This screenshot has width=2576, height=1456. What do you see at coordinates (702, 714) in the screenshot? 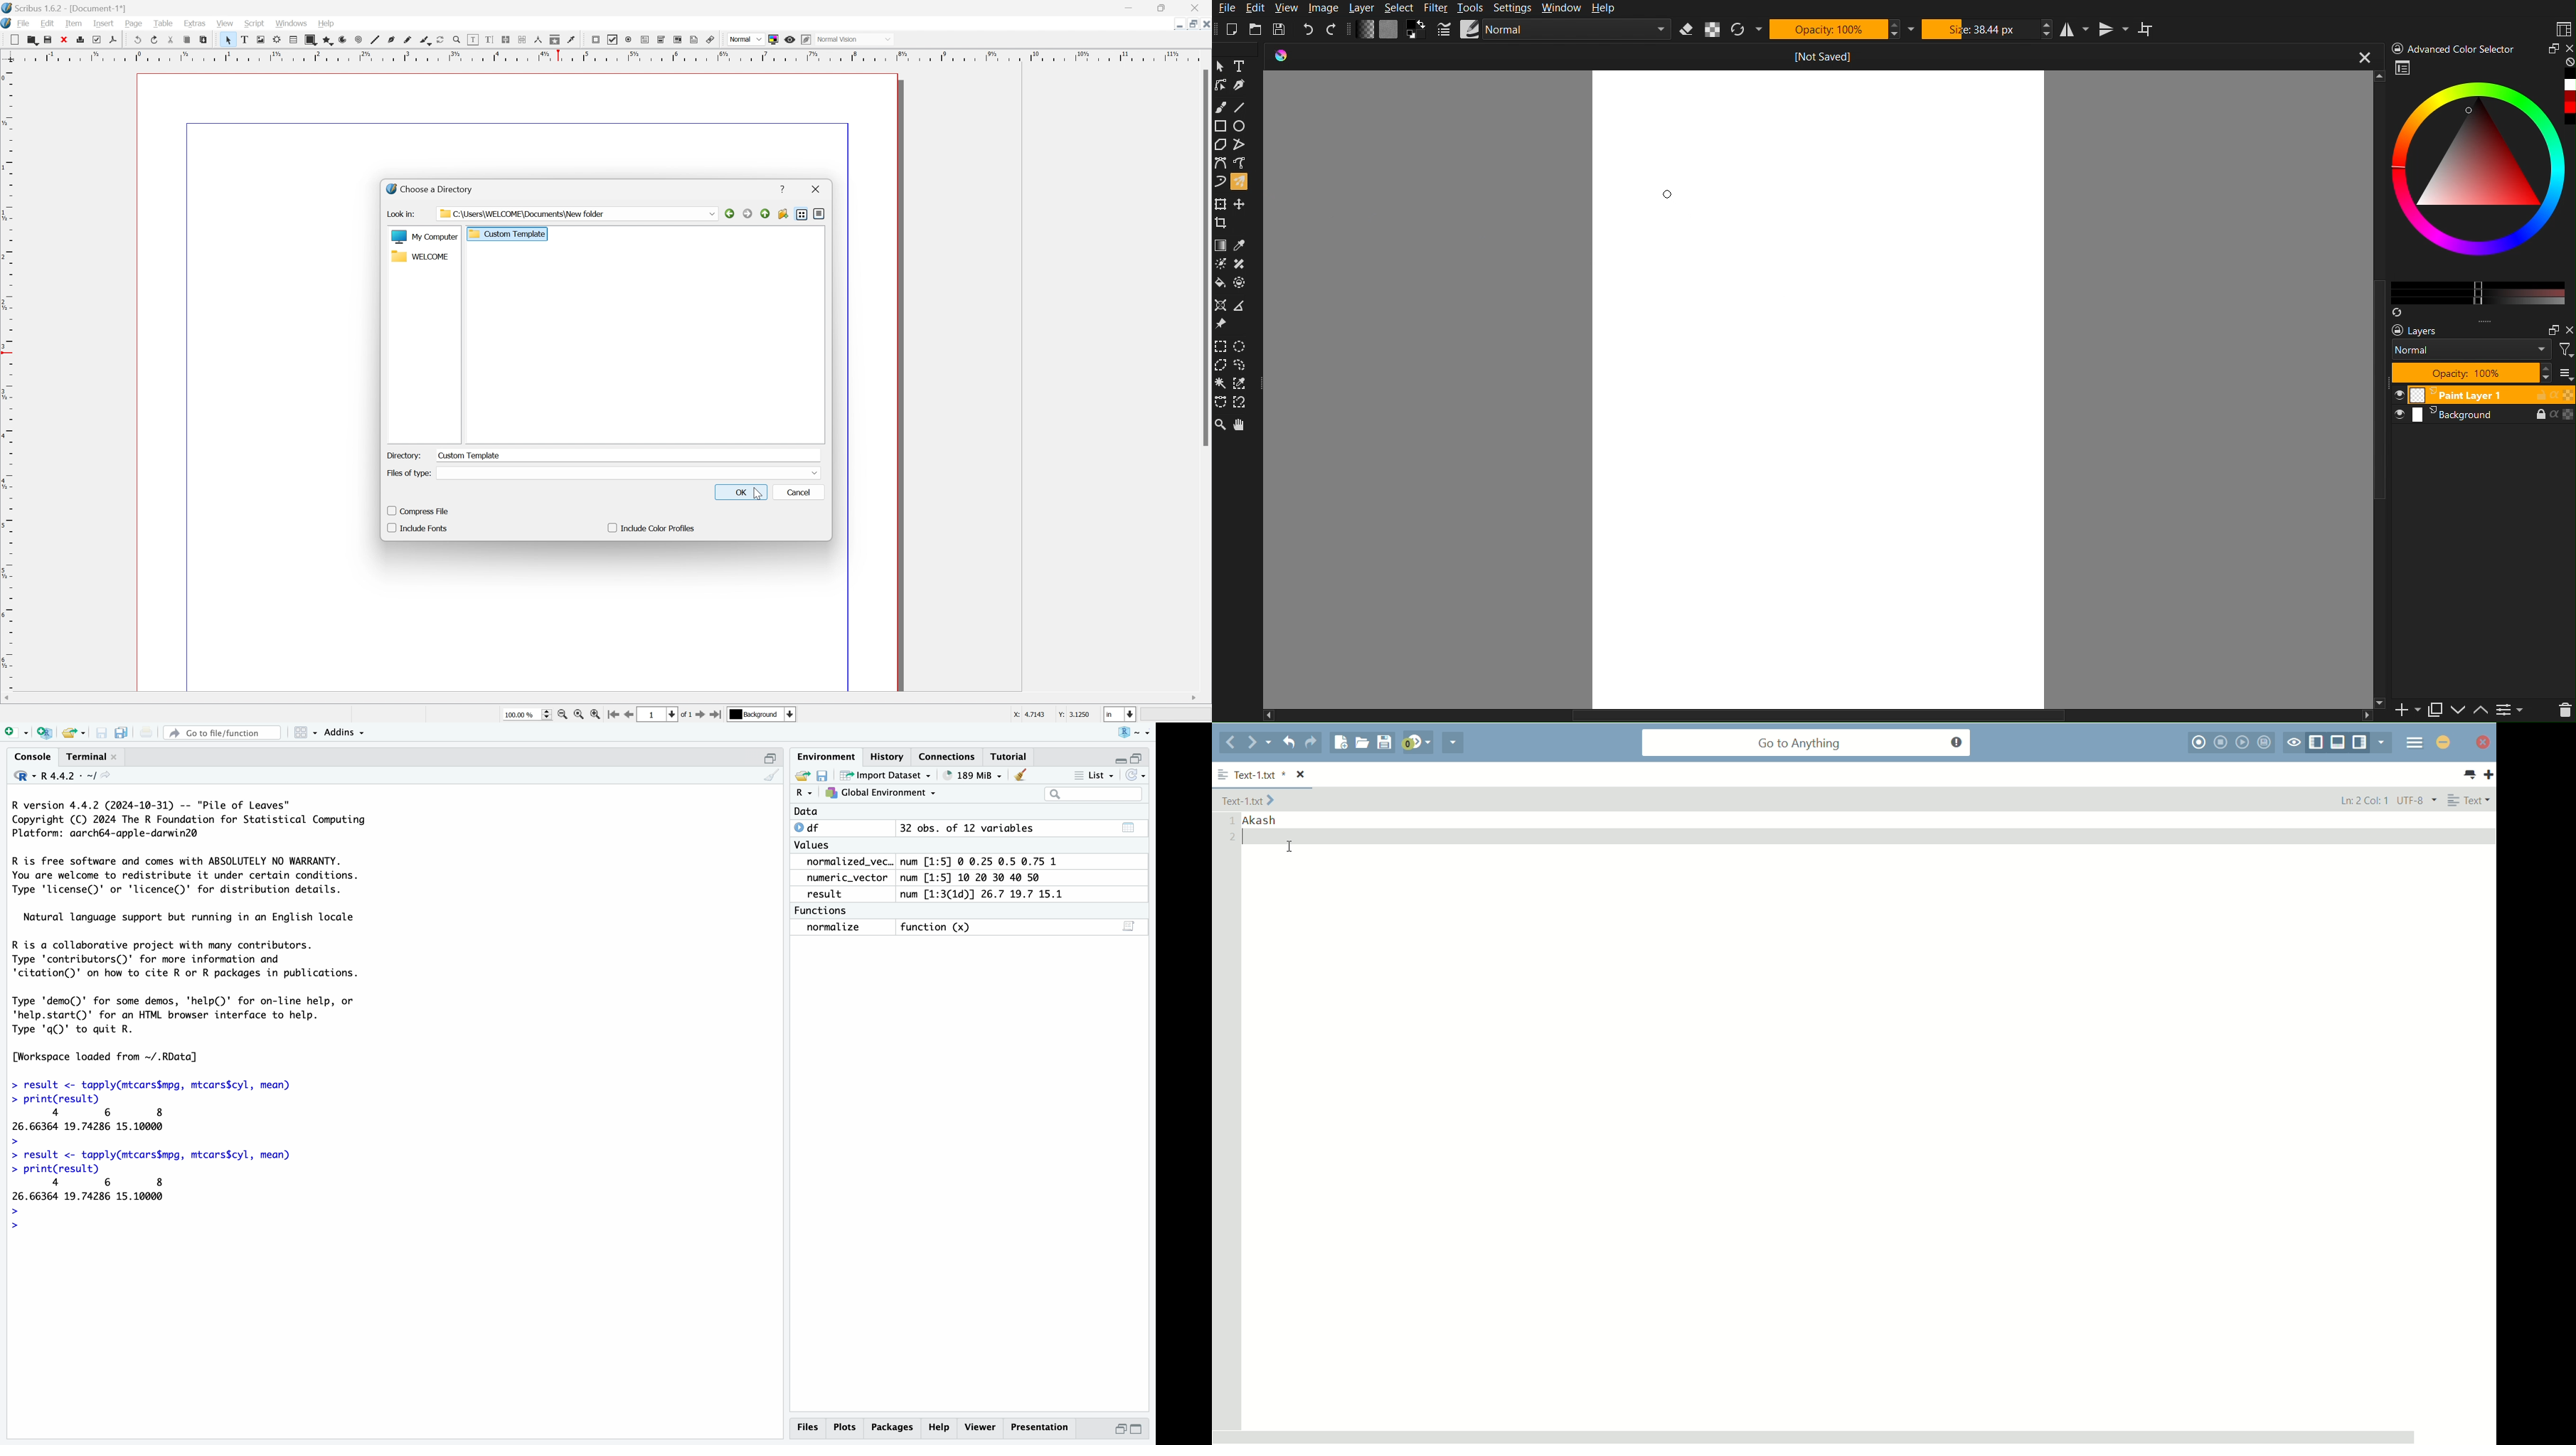
I see `Go to next page` at bounding box center [702, 714].